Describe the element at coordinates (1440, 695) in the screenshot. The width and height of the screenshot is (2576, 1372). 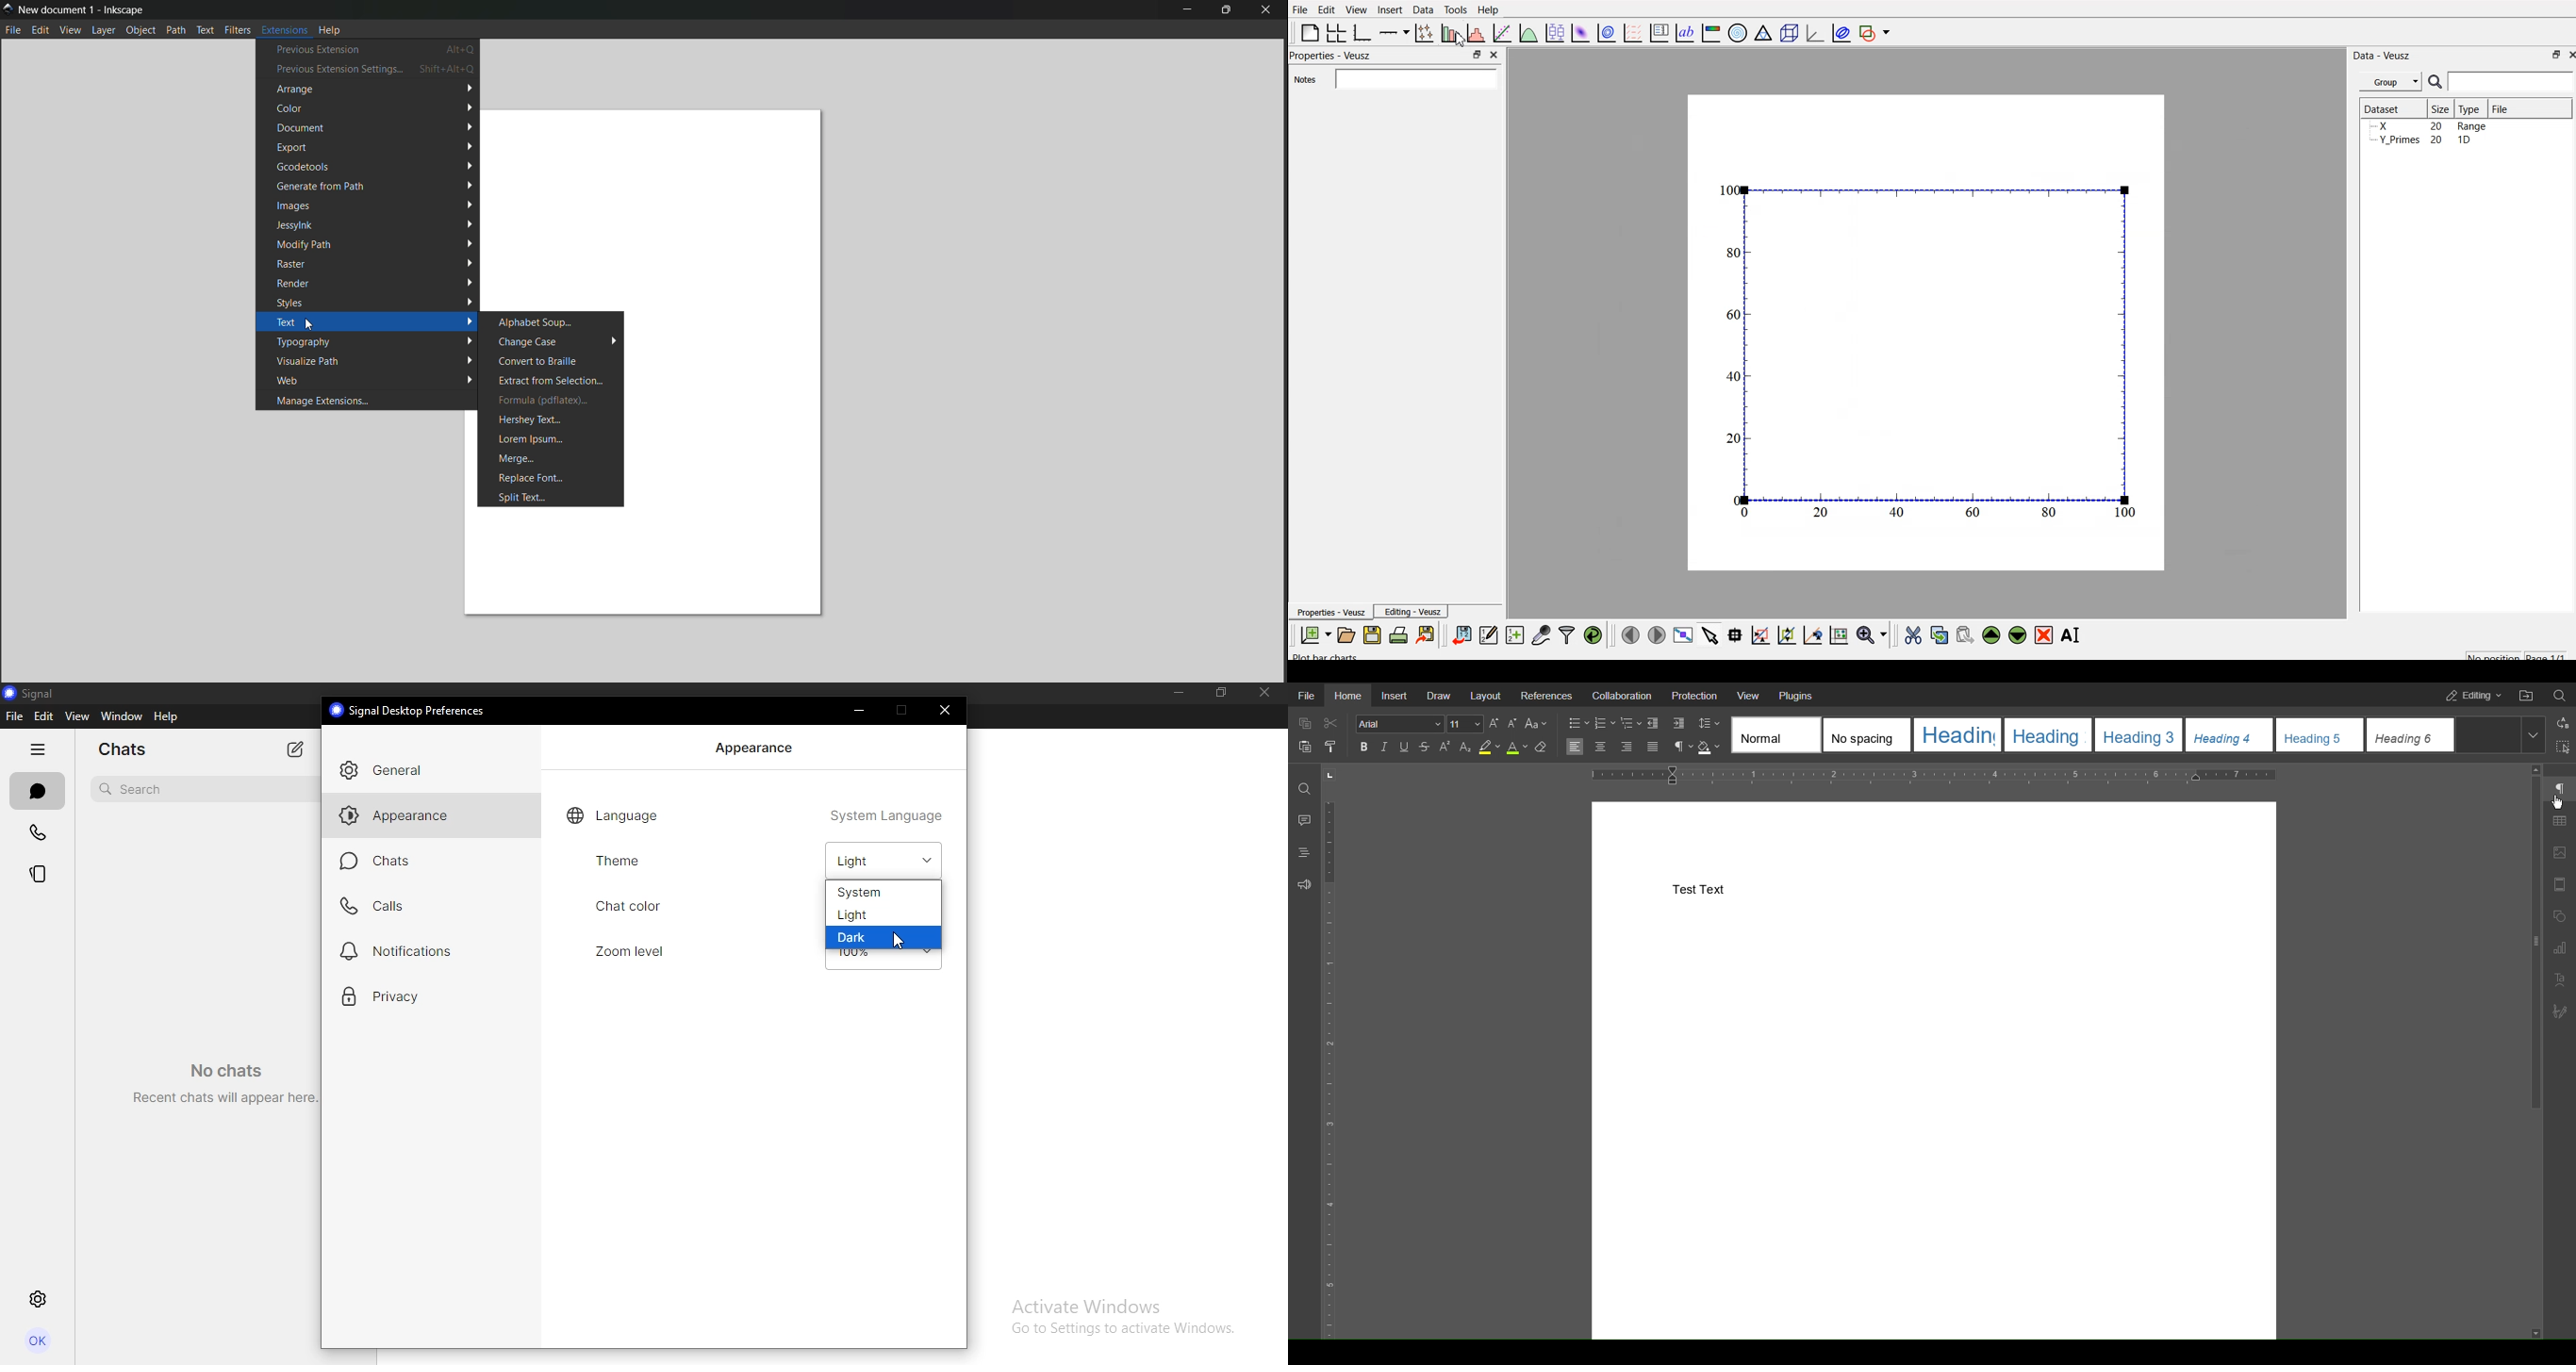
I see `Draw` at that location.